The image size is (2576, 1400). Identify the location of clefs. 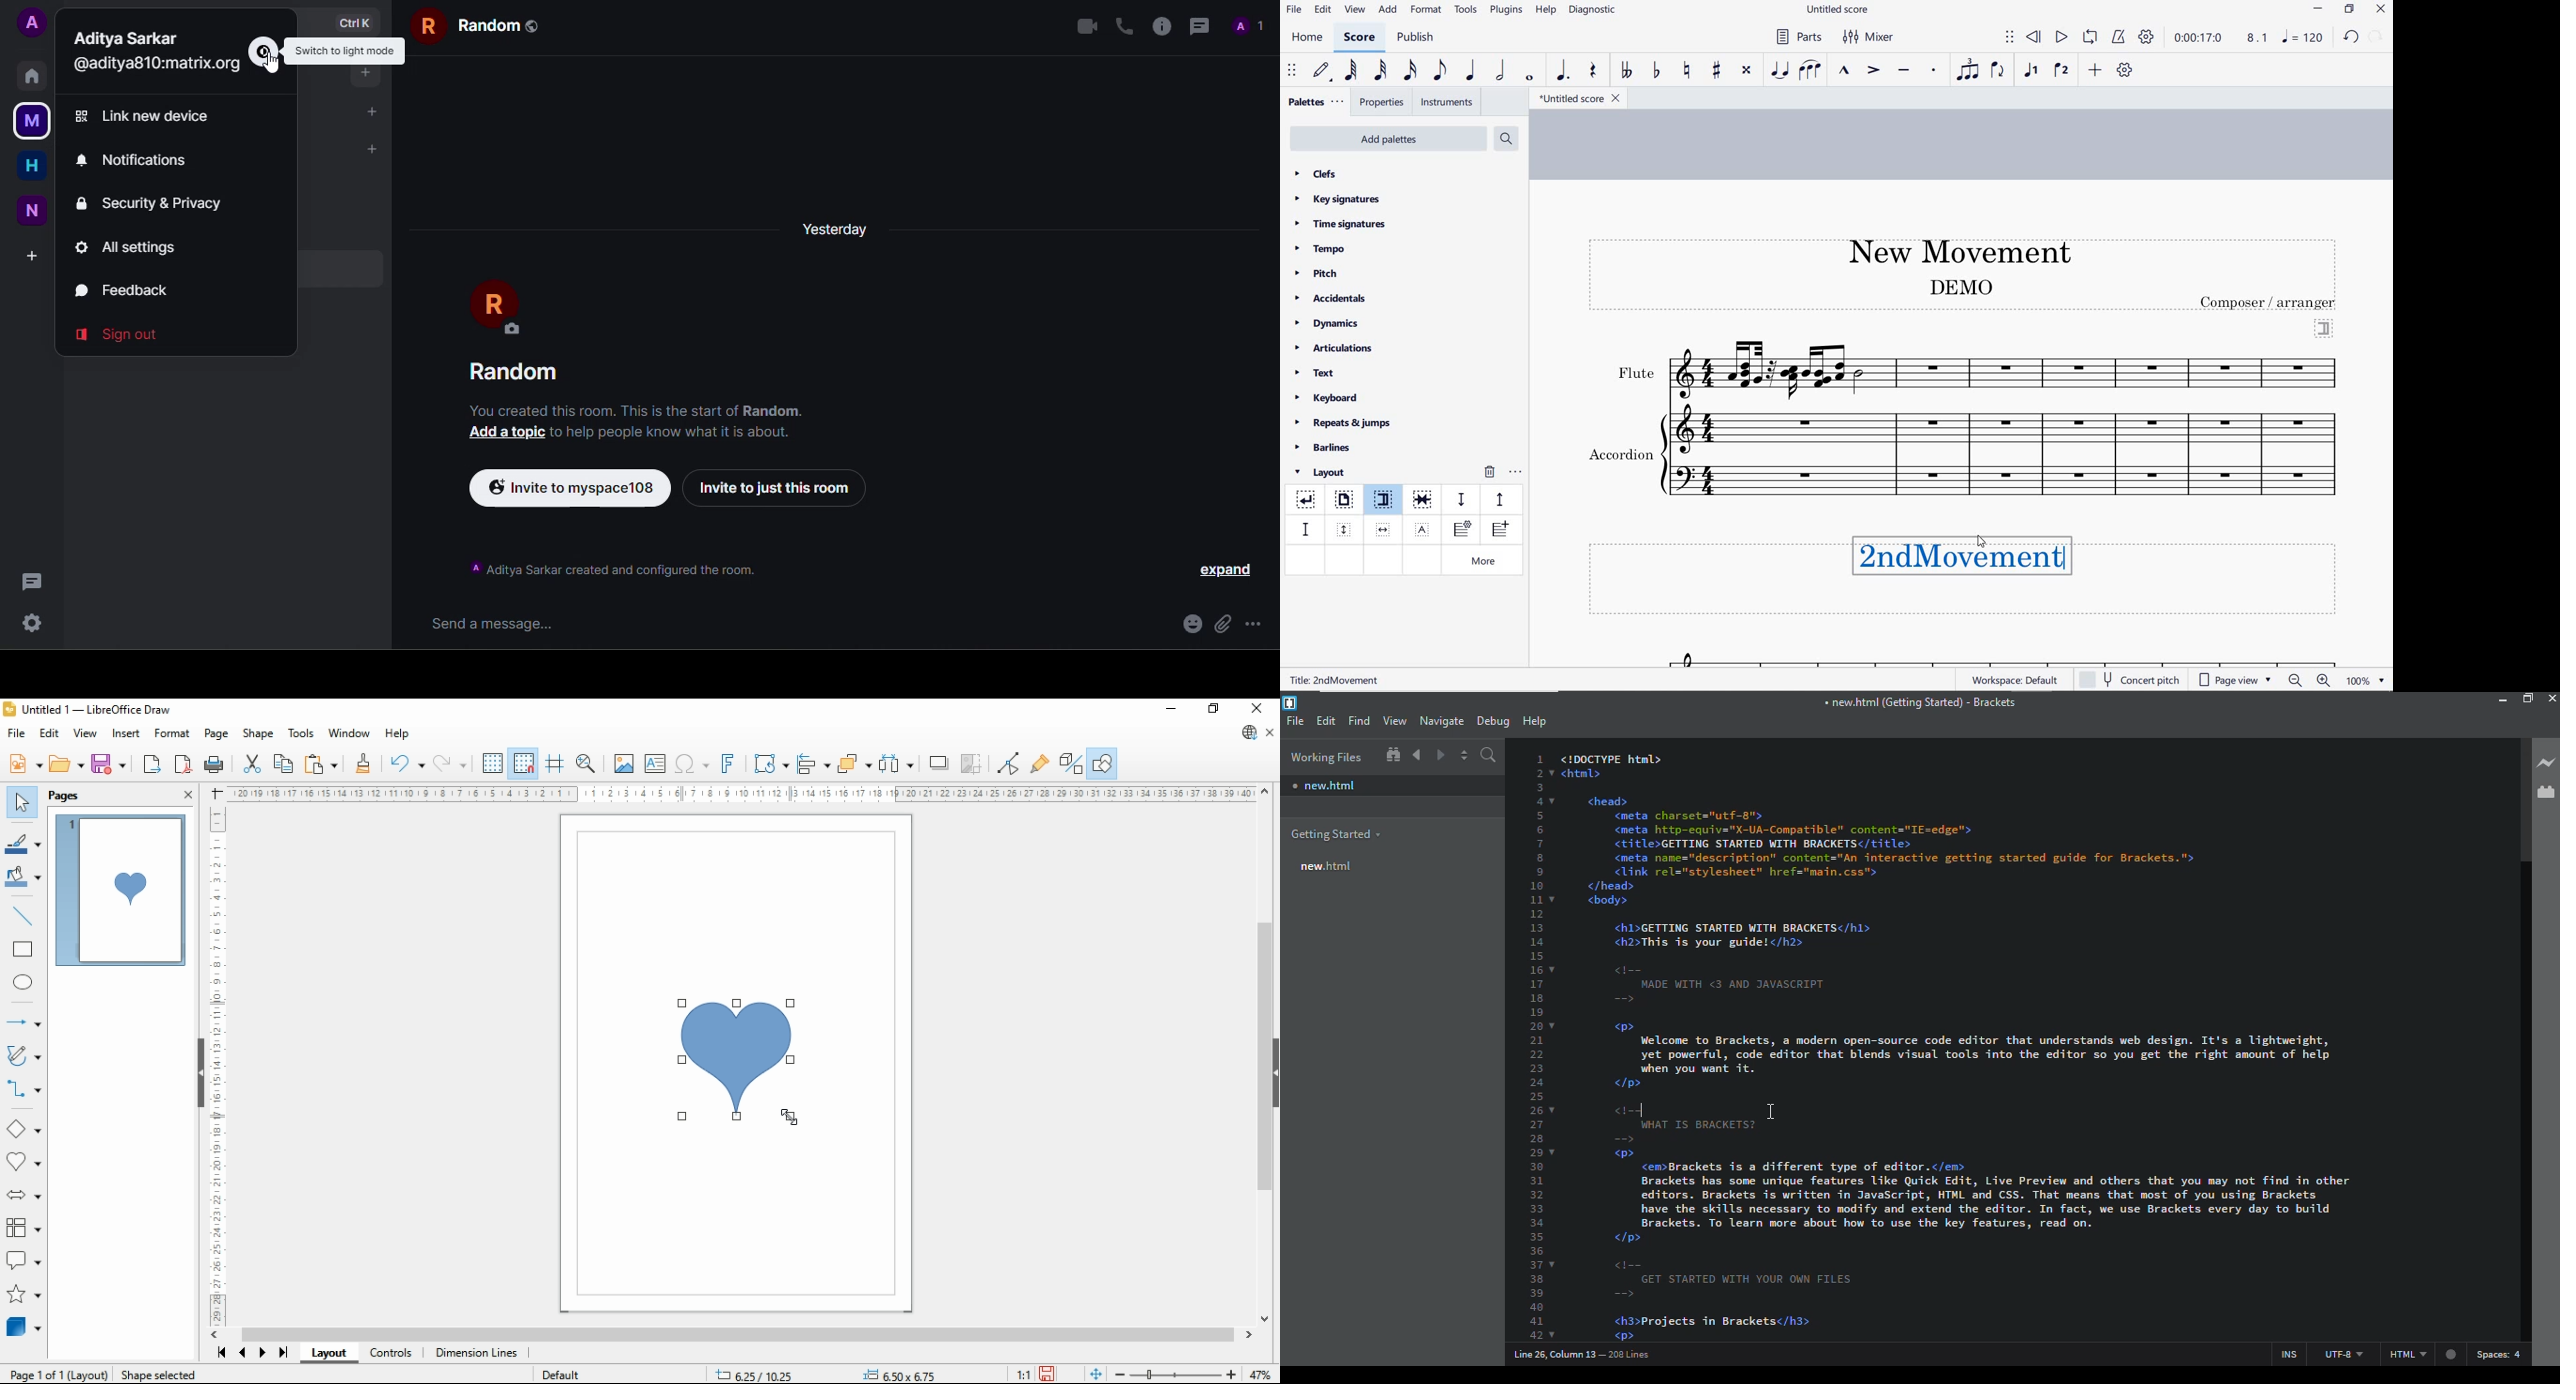
(1316, 174).